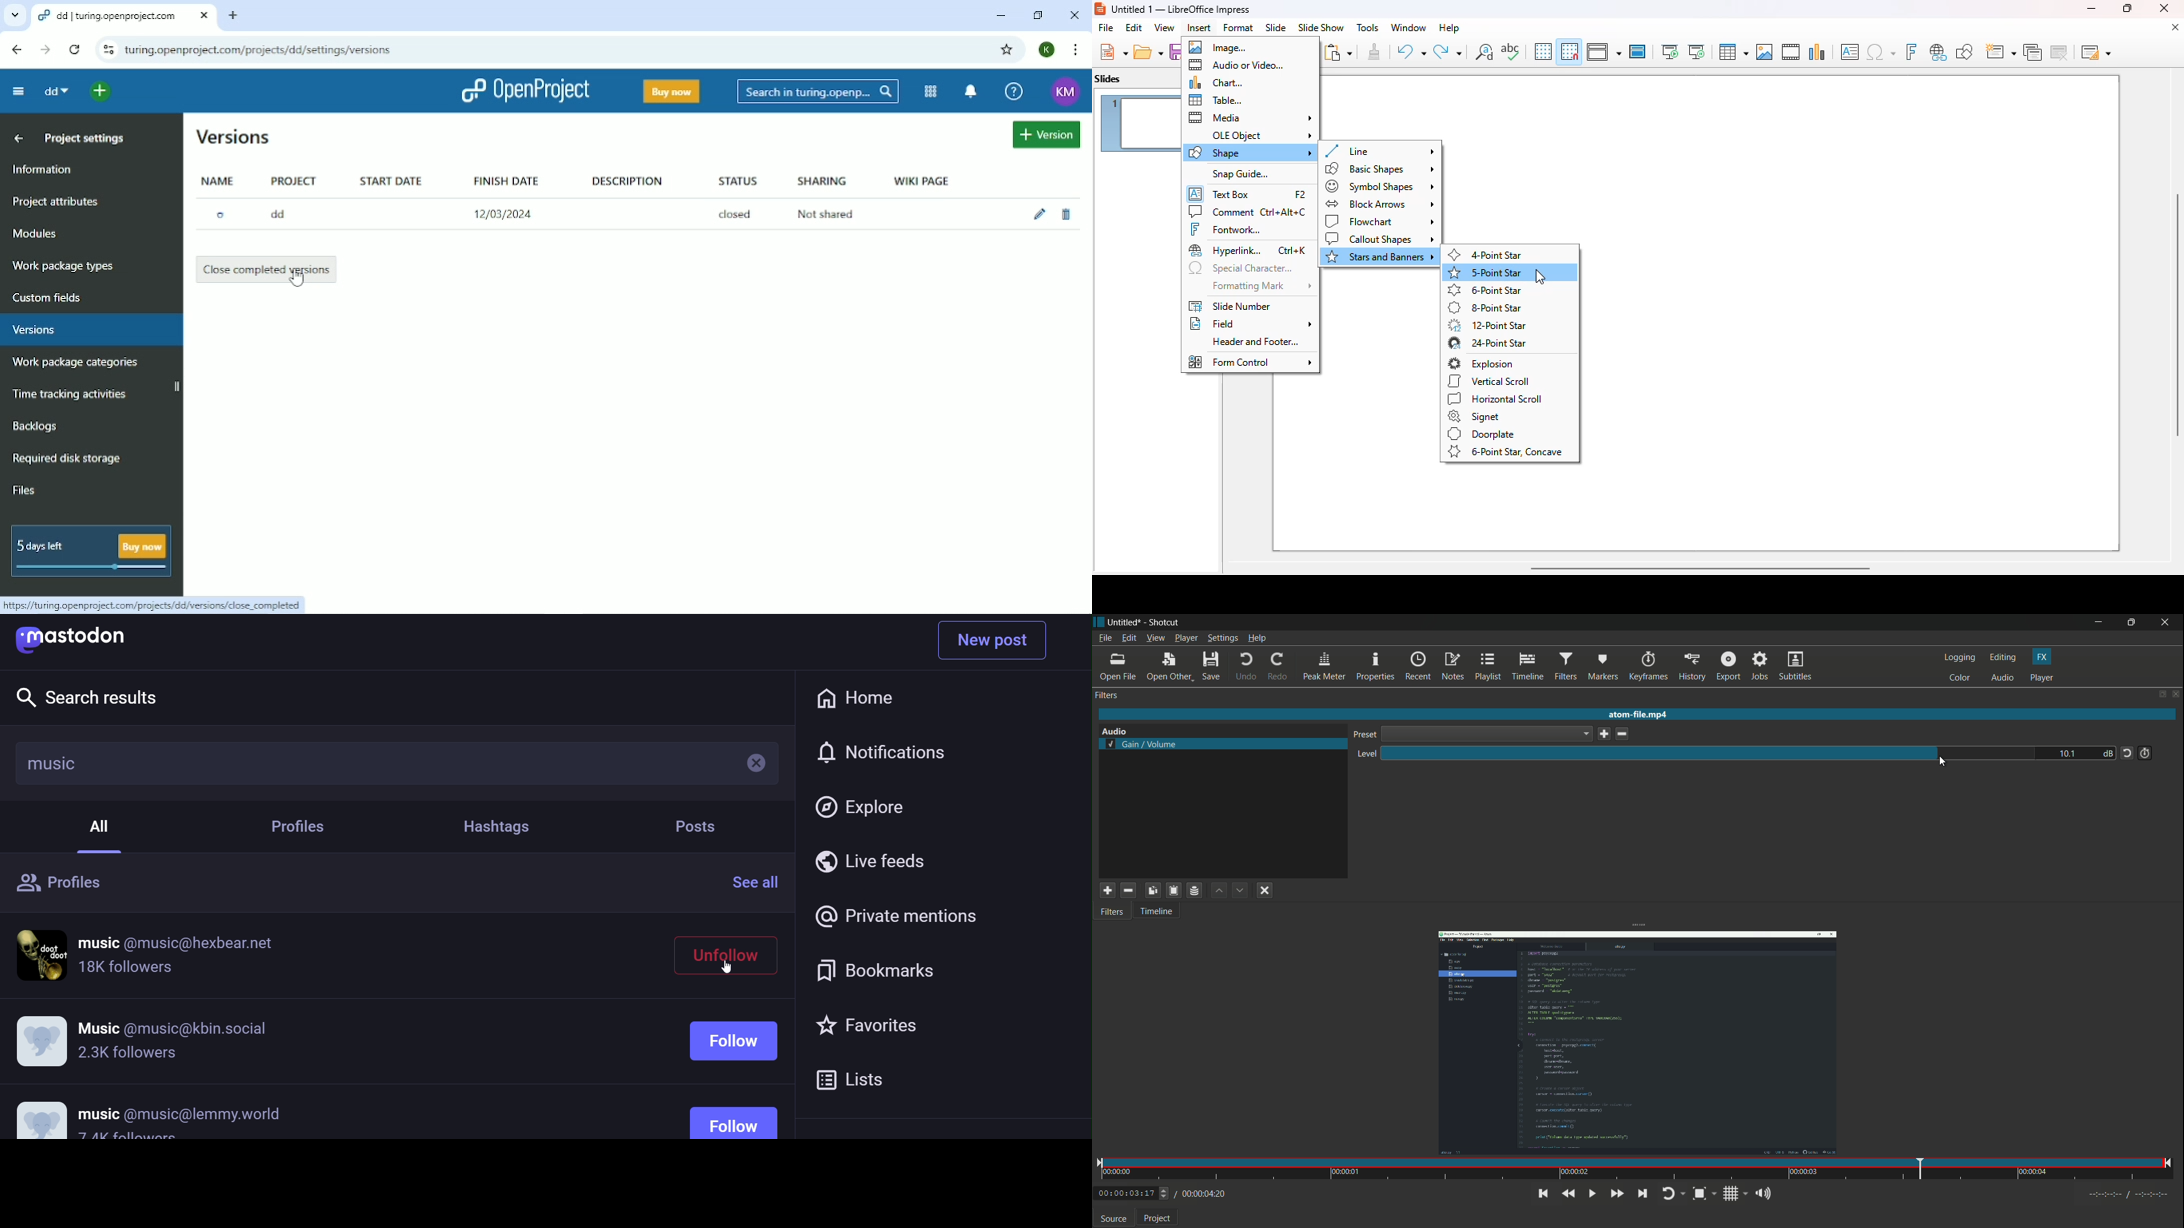  Describe the element at coordinates (1704, 1194) in the screenshot. I see `toggle zoom` at that location.